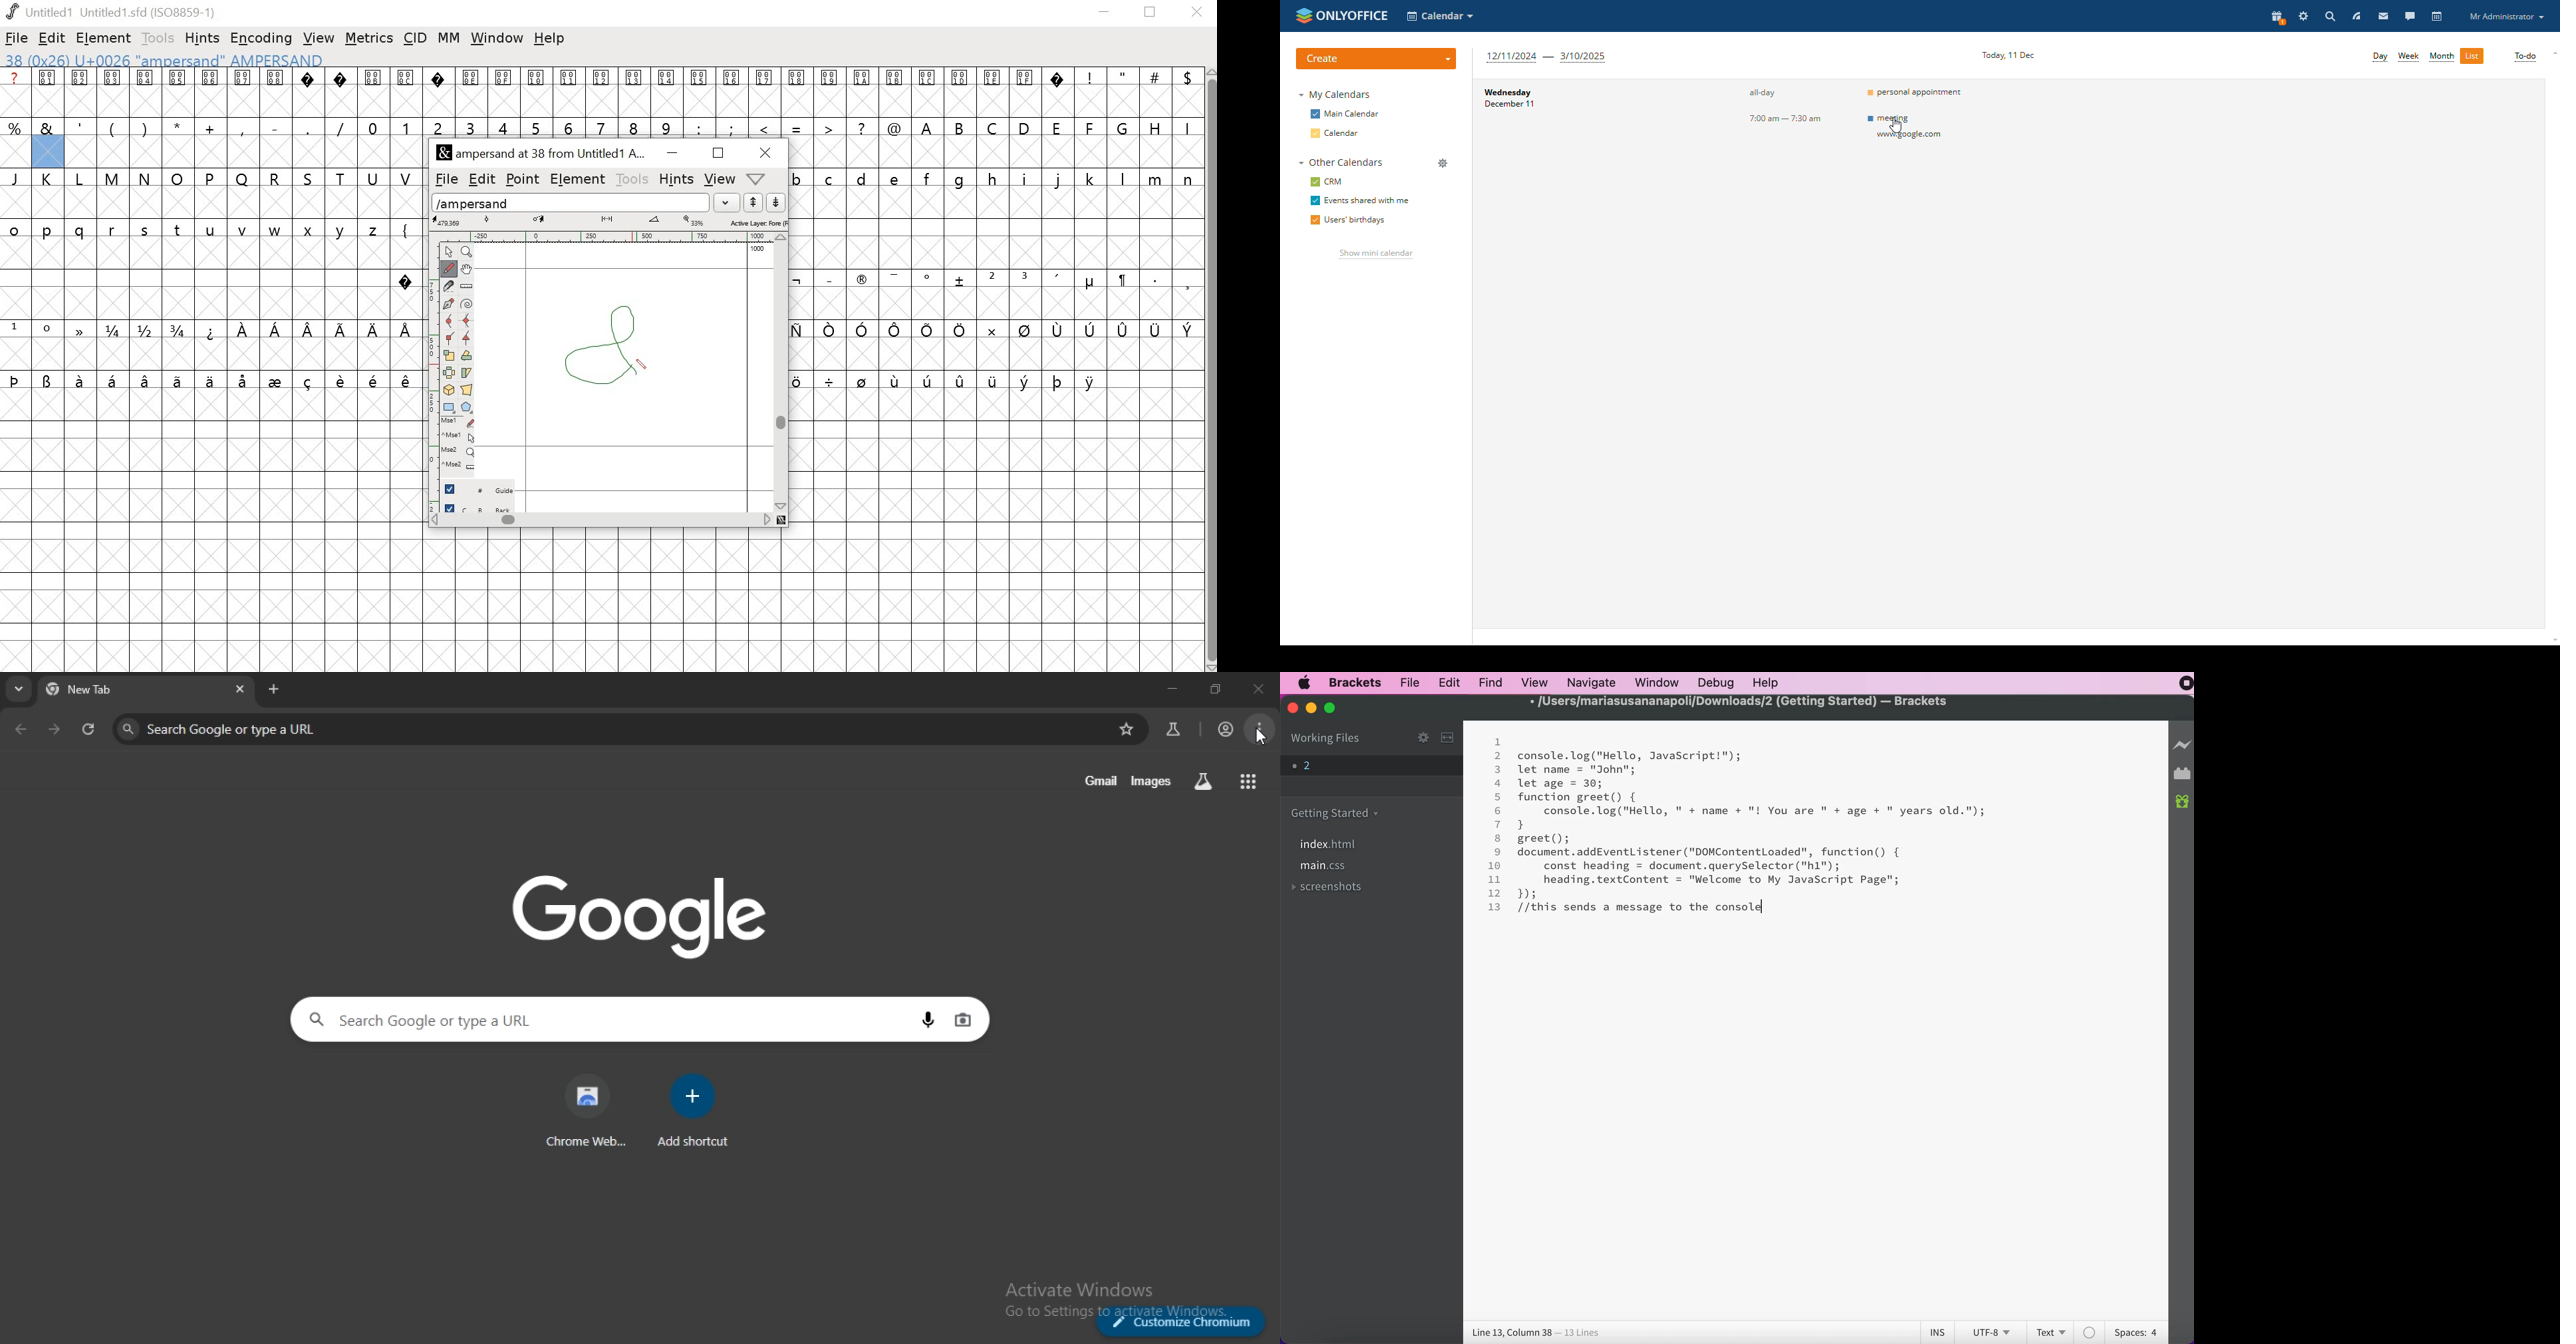 This screenshot has height=1344, width=2576. Describe the element at coordinates (449, 407) in the screenshot. I see `rectangle and ellipse` at that location.